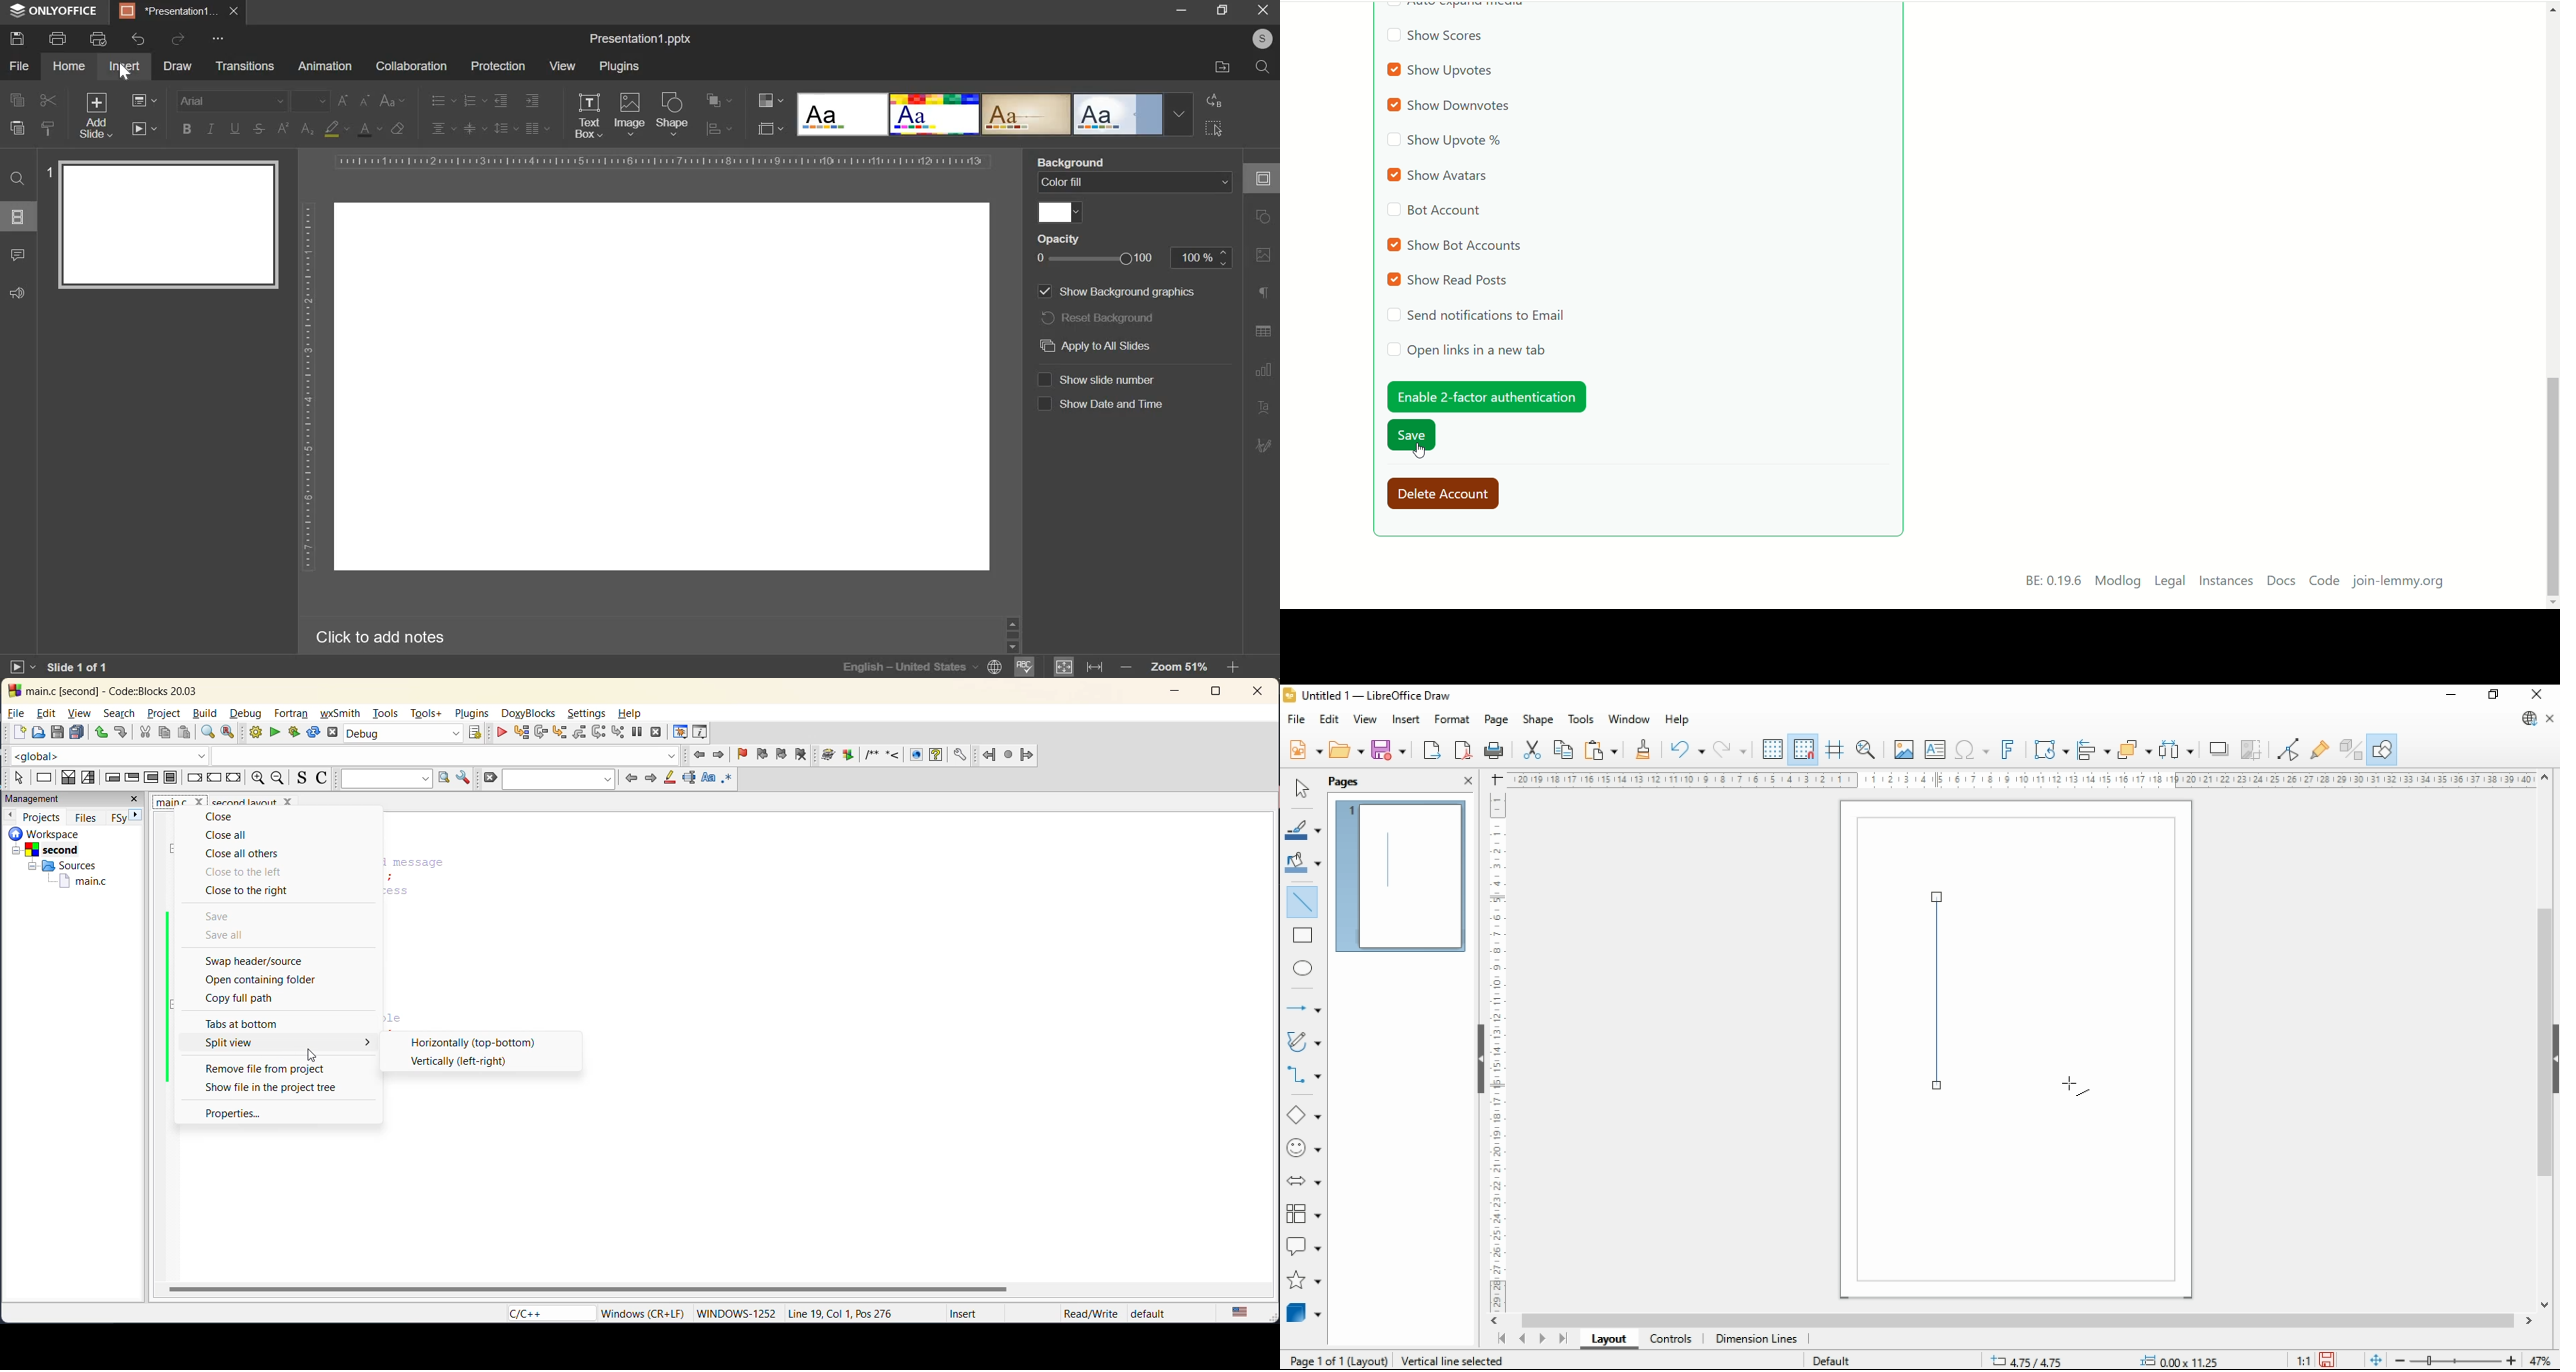 This screenshot has width=2576, height=1372. I want to click on save, so click(55, 732).